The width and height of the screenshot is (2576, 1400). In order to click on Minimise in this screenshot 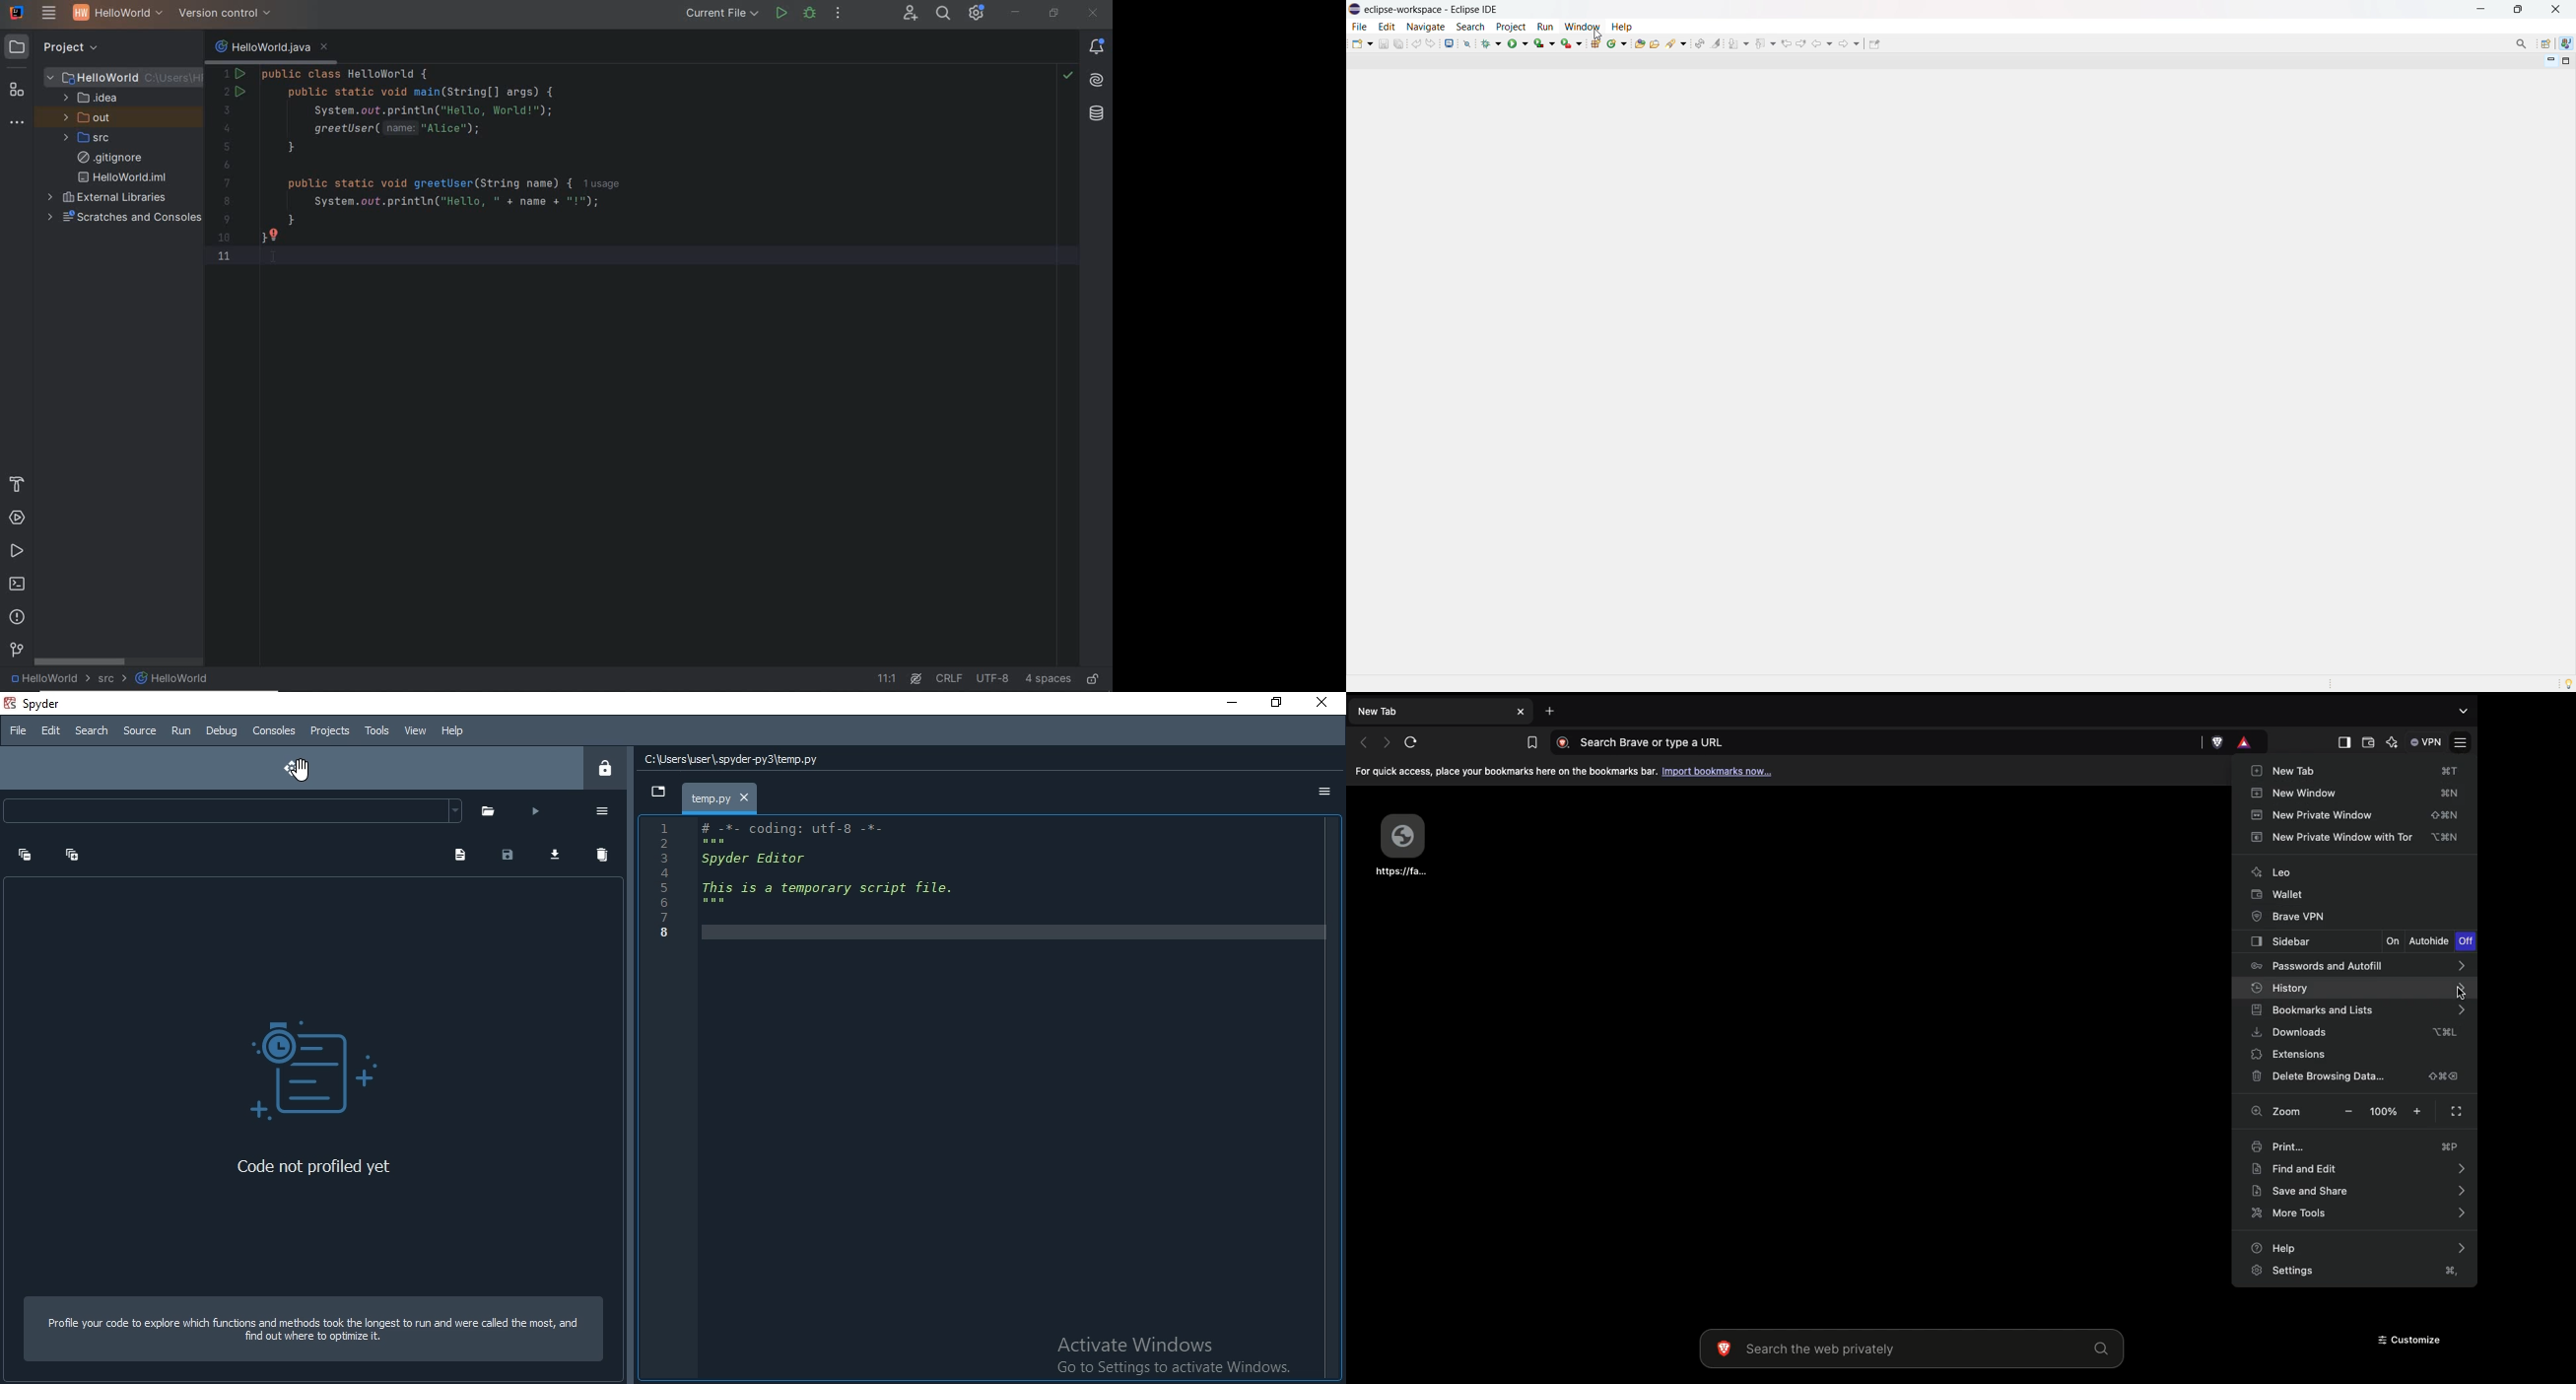, I will do `click(1222, 703)`.